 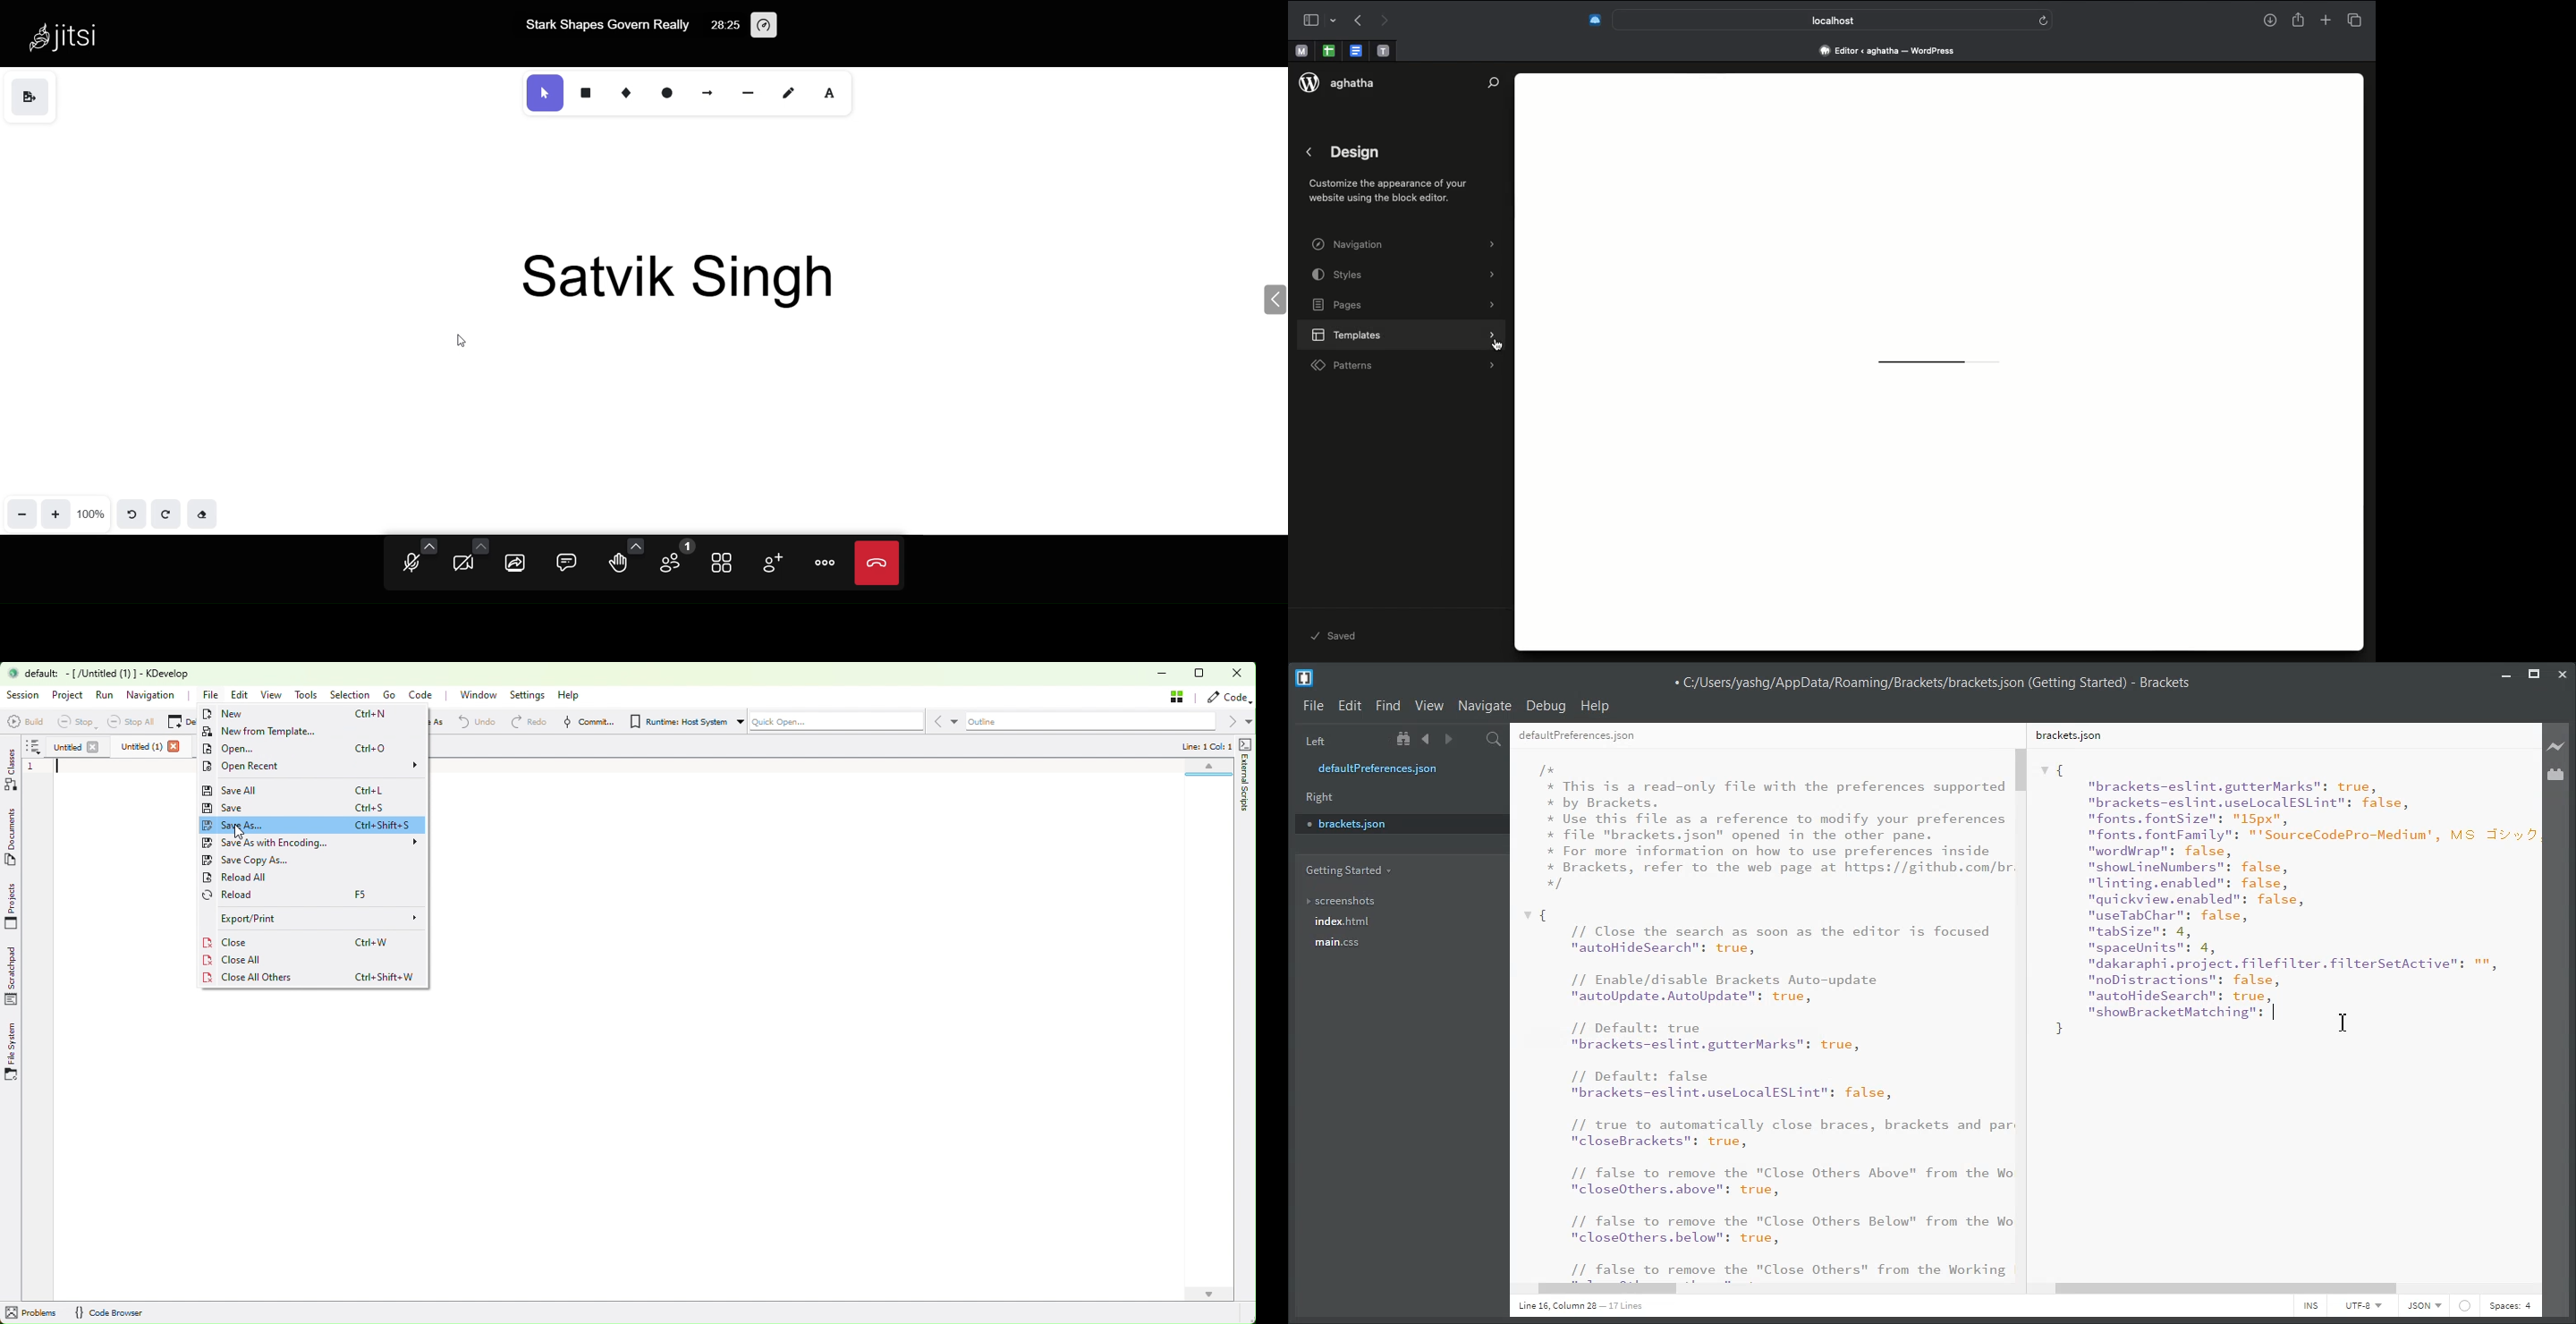 What do you see at coordinates (1405, 739) in the screenshot?
I see `Show in the file tree` at bounding box center [1405, 739].